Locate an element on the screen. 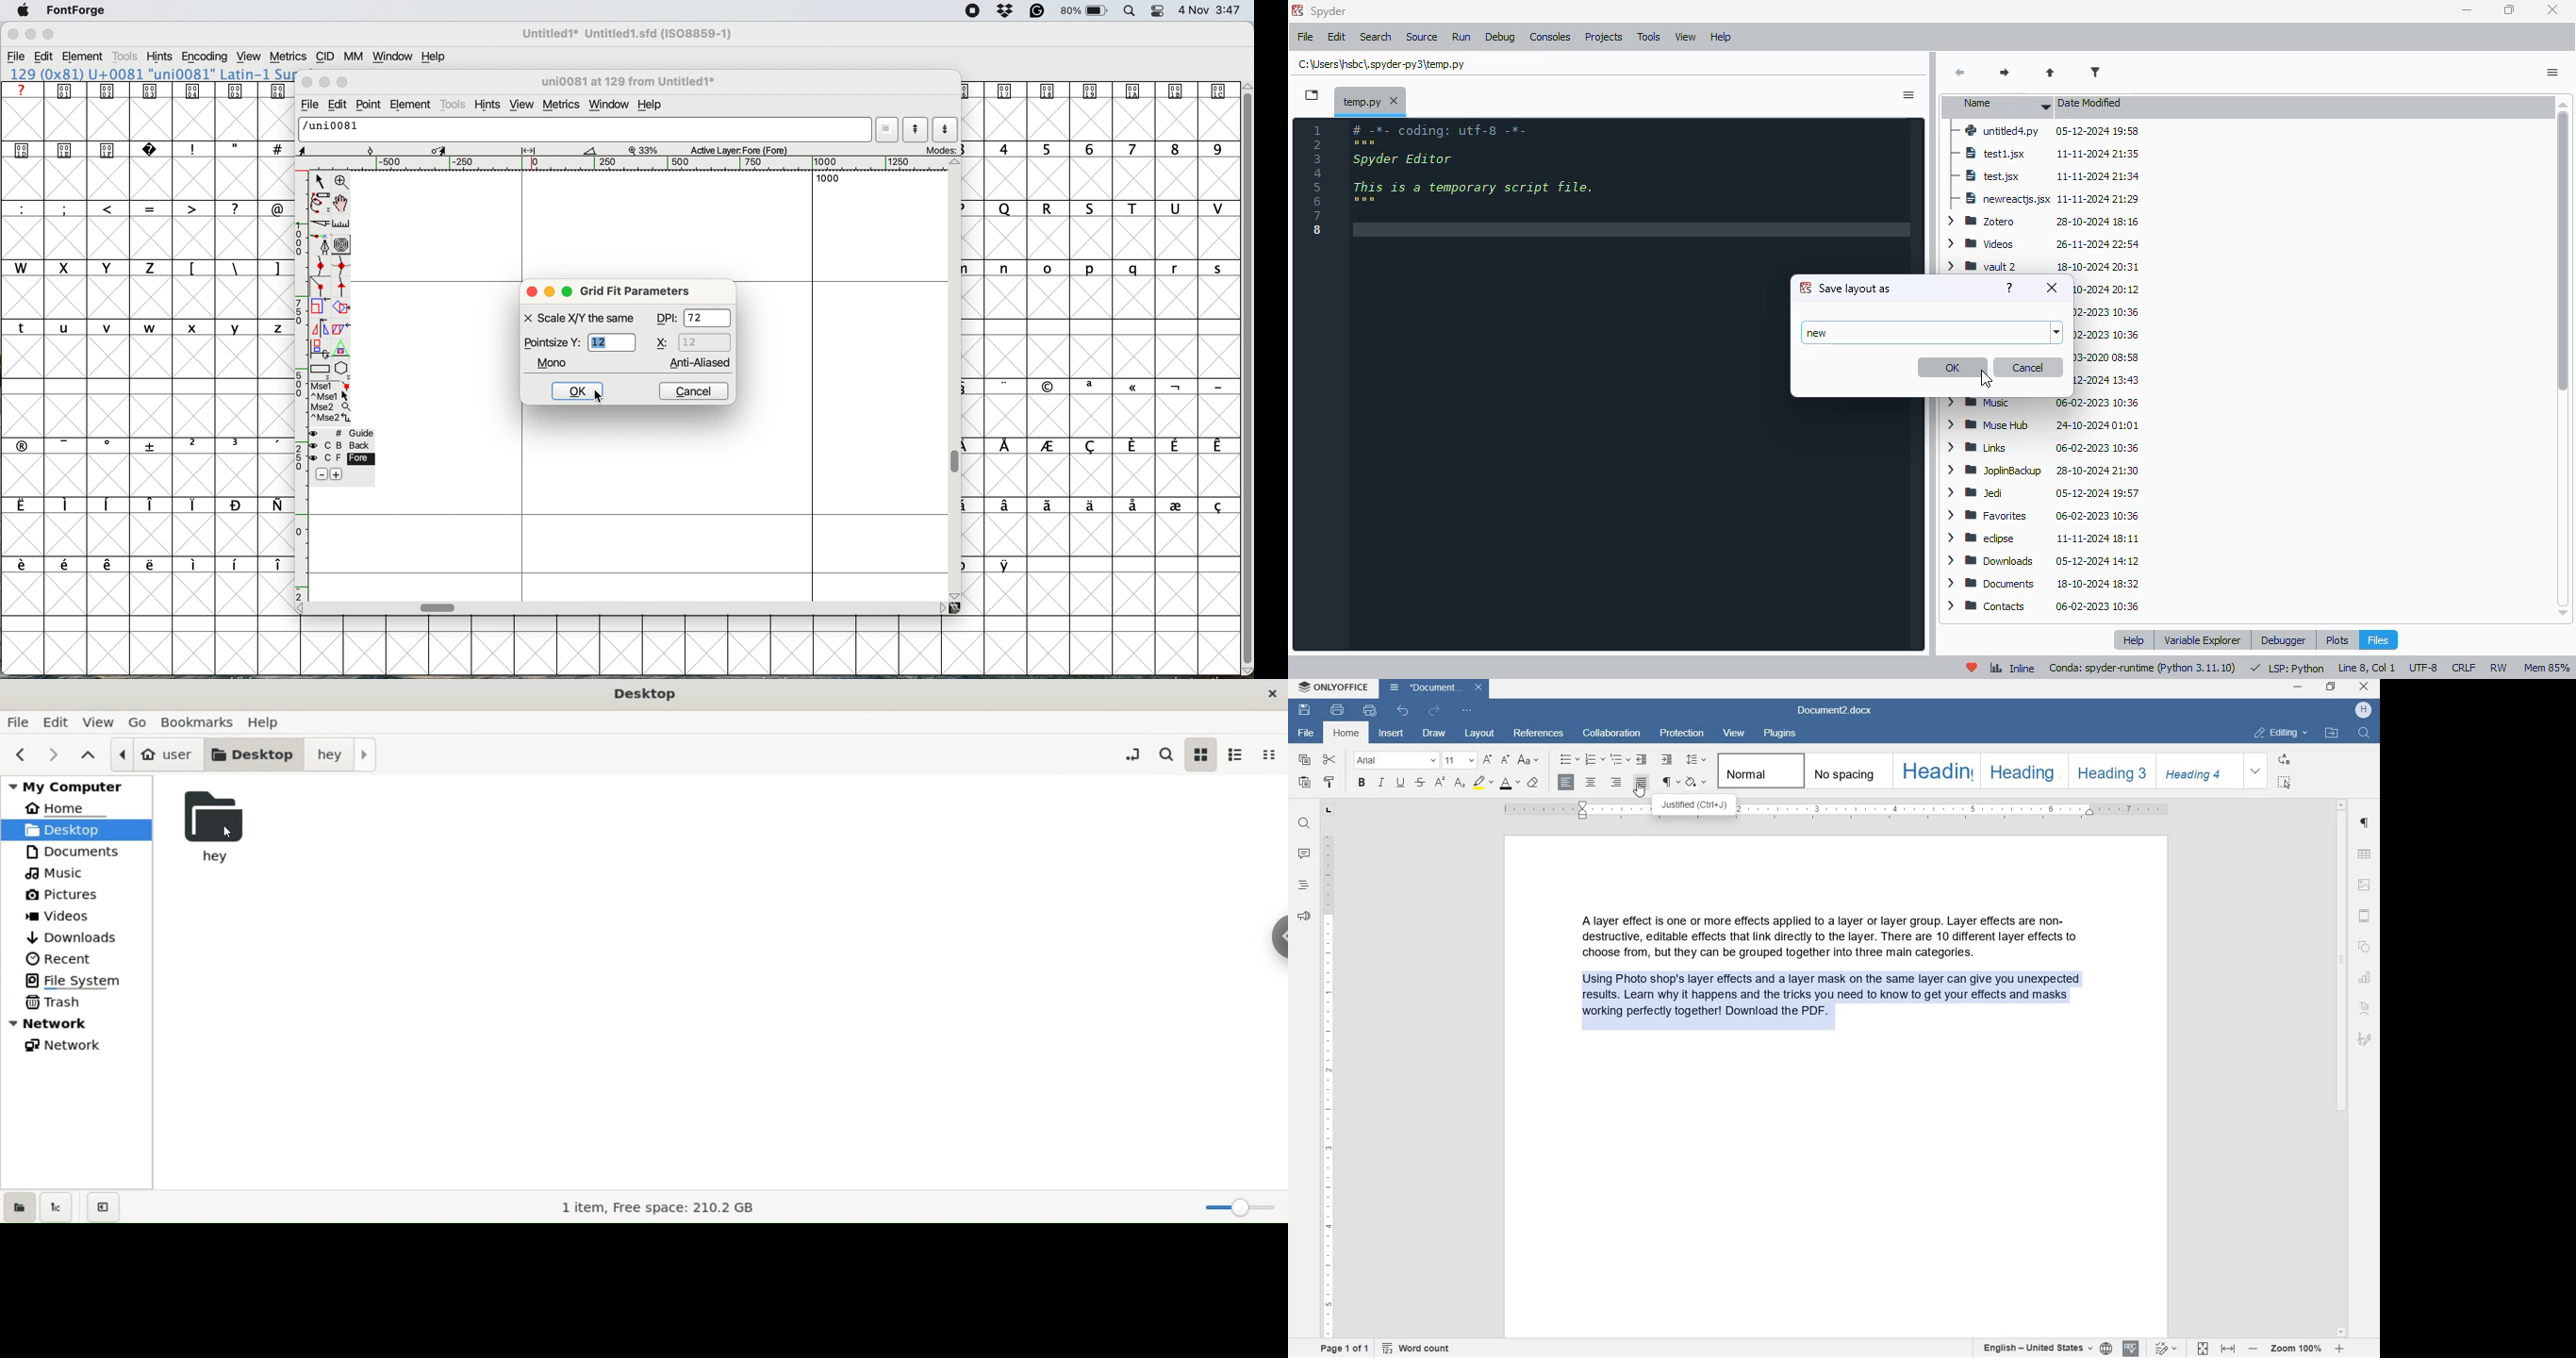 This screenshot has height=1372, width=2576. sidebar is located at coordinates (1909, 96).